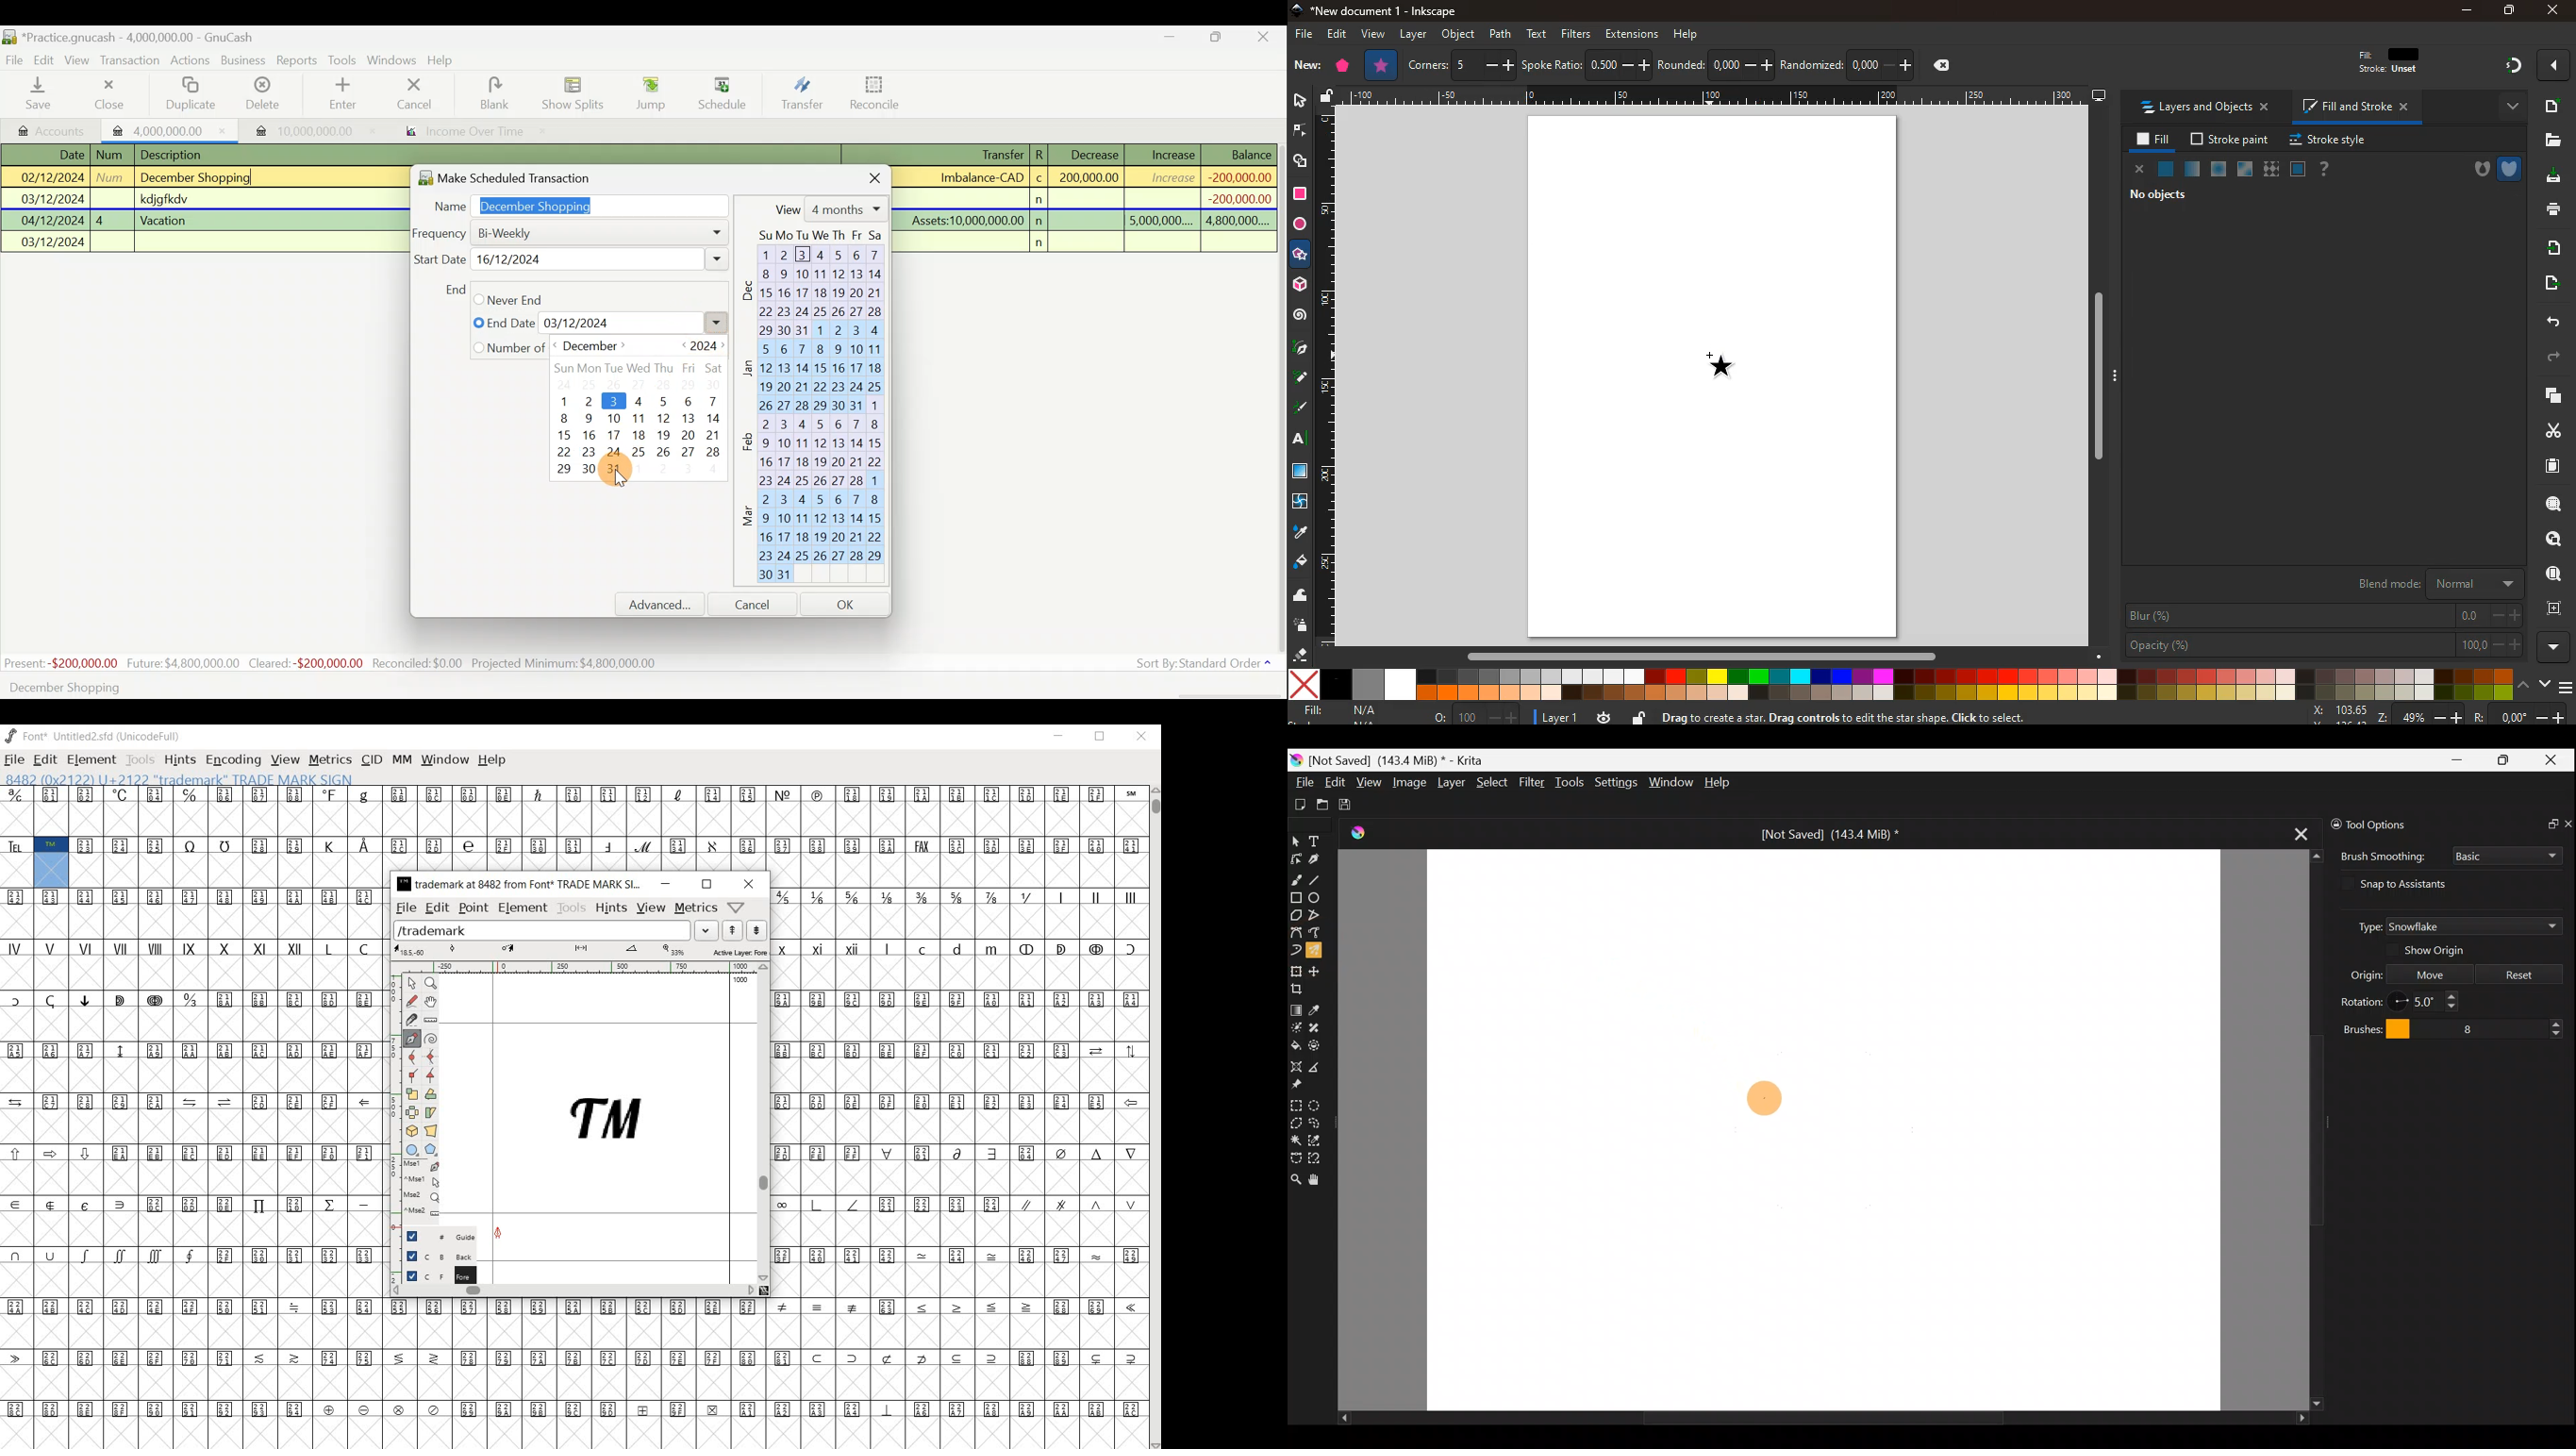 This screenshot has width=2576, height=1456. Describe the element at coordinates (1318, 1181) in the screenshot. I see `Pan tool` at that location.